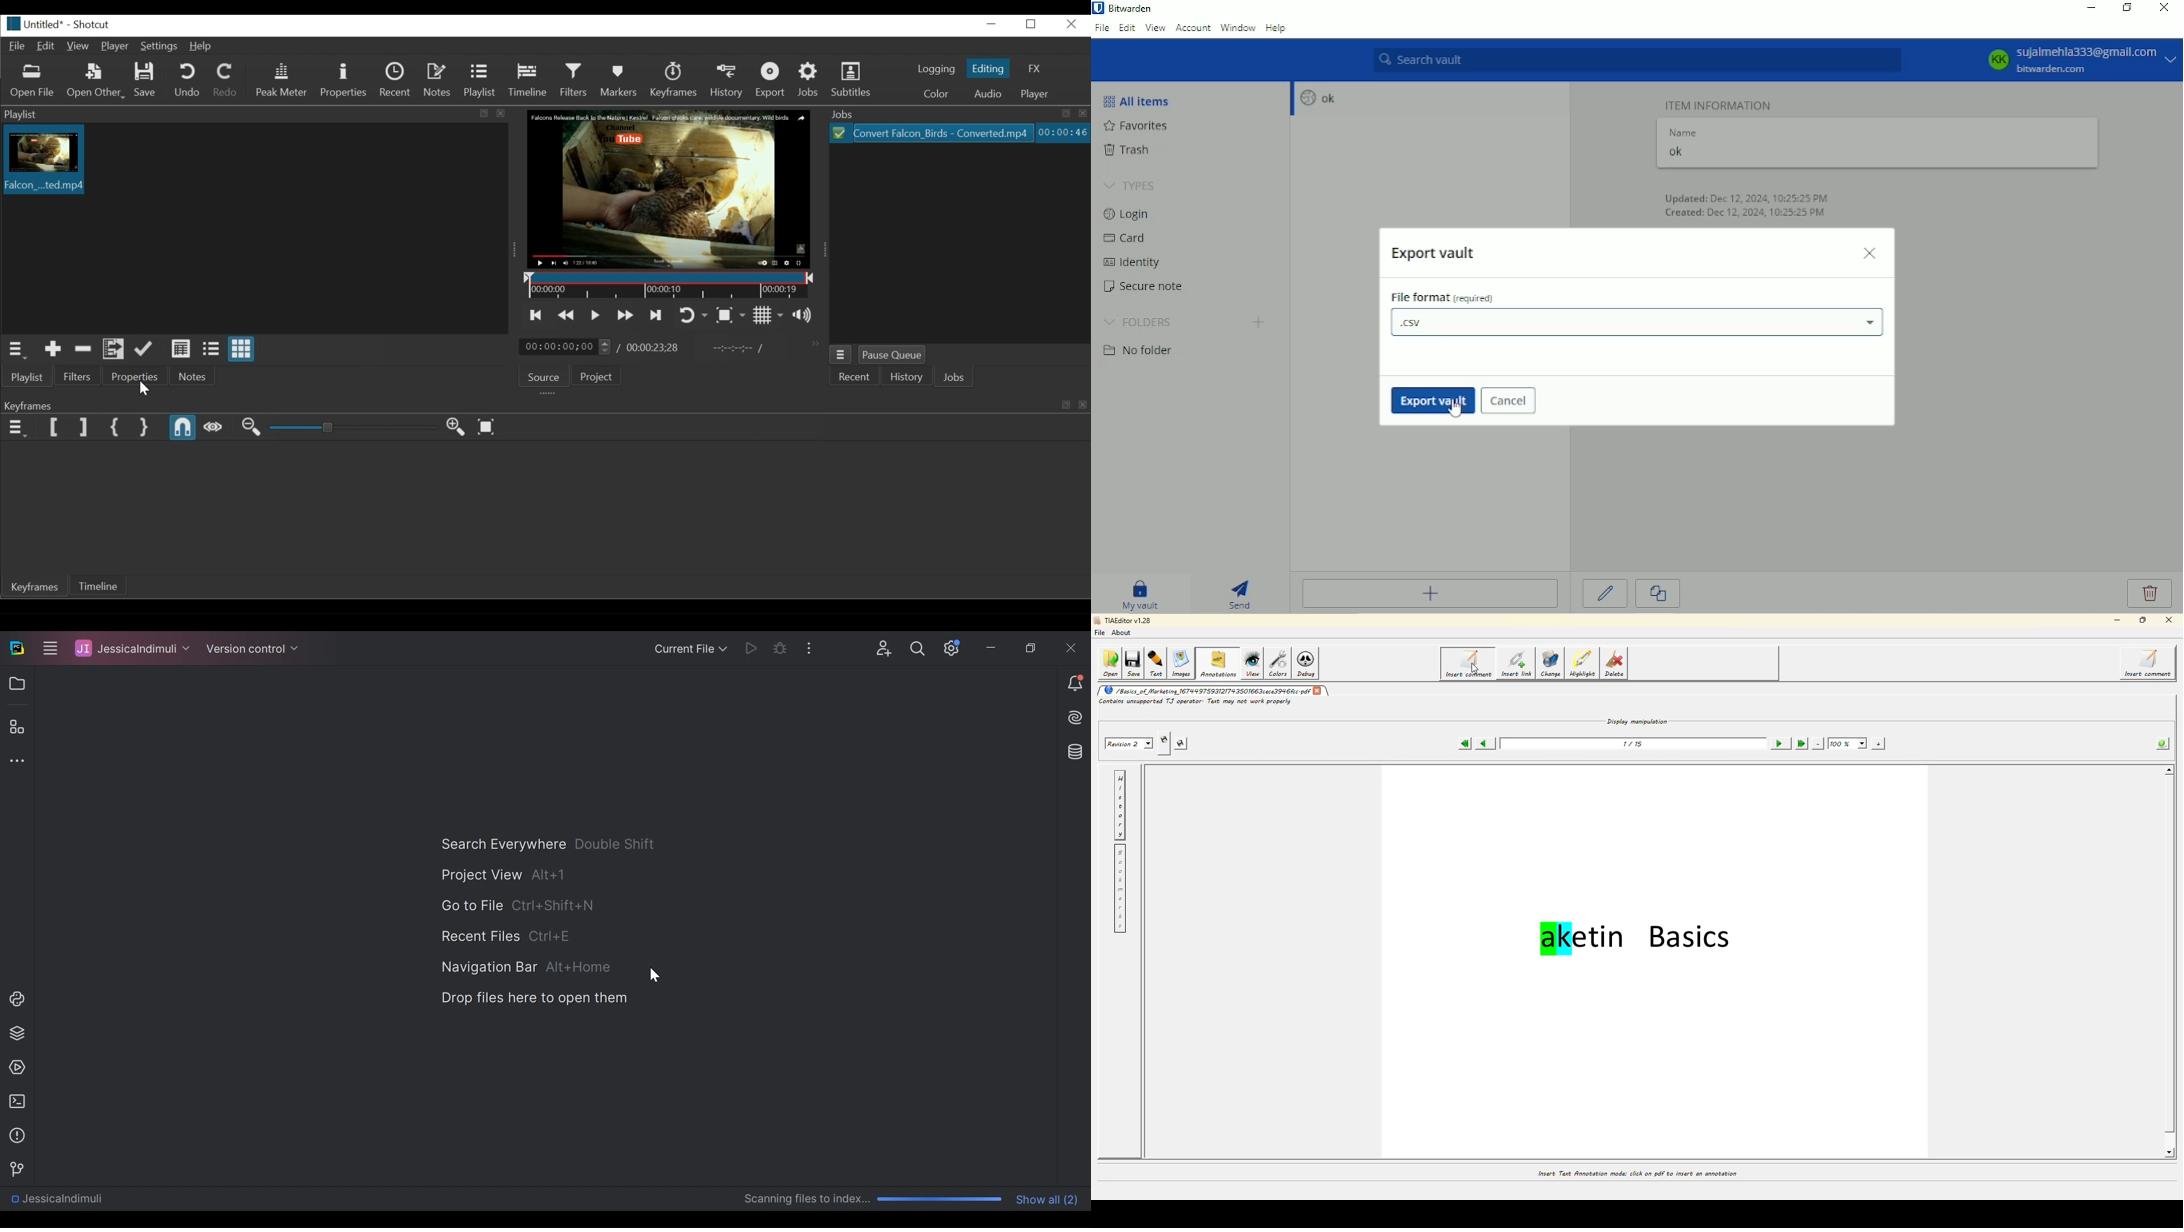  I want to click on FX, so click(1036, 67).